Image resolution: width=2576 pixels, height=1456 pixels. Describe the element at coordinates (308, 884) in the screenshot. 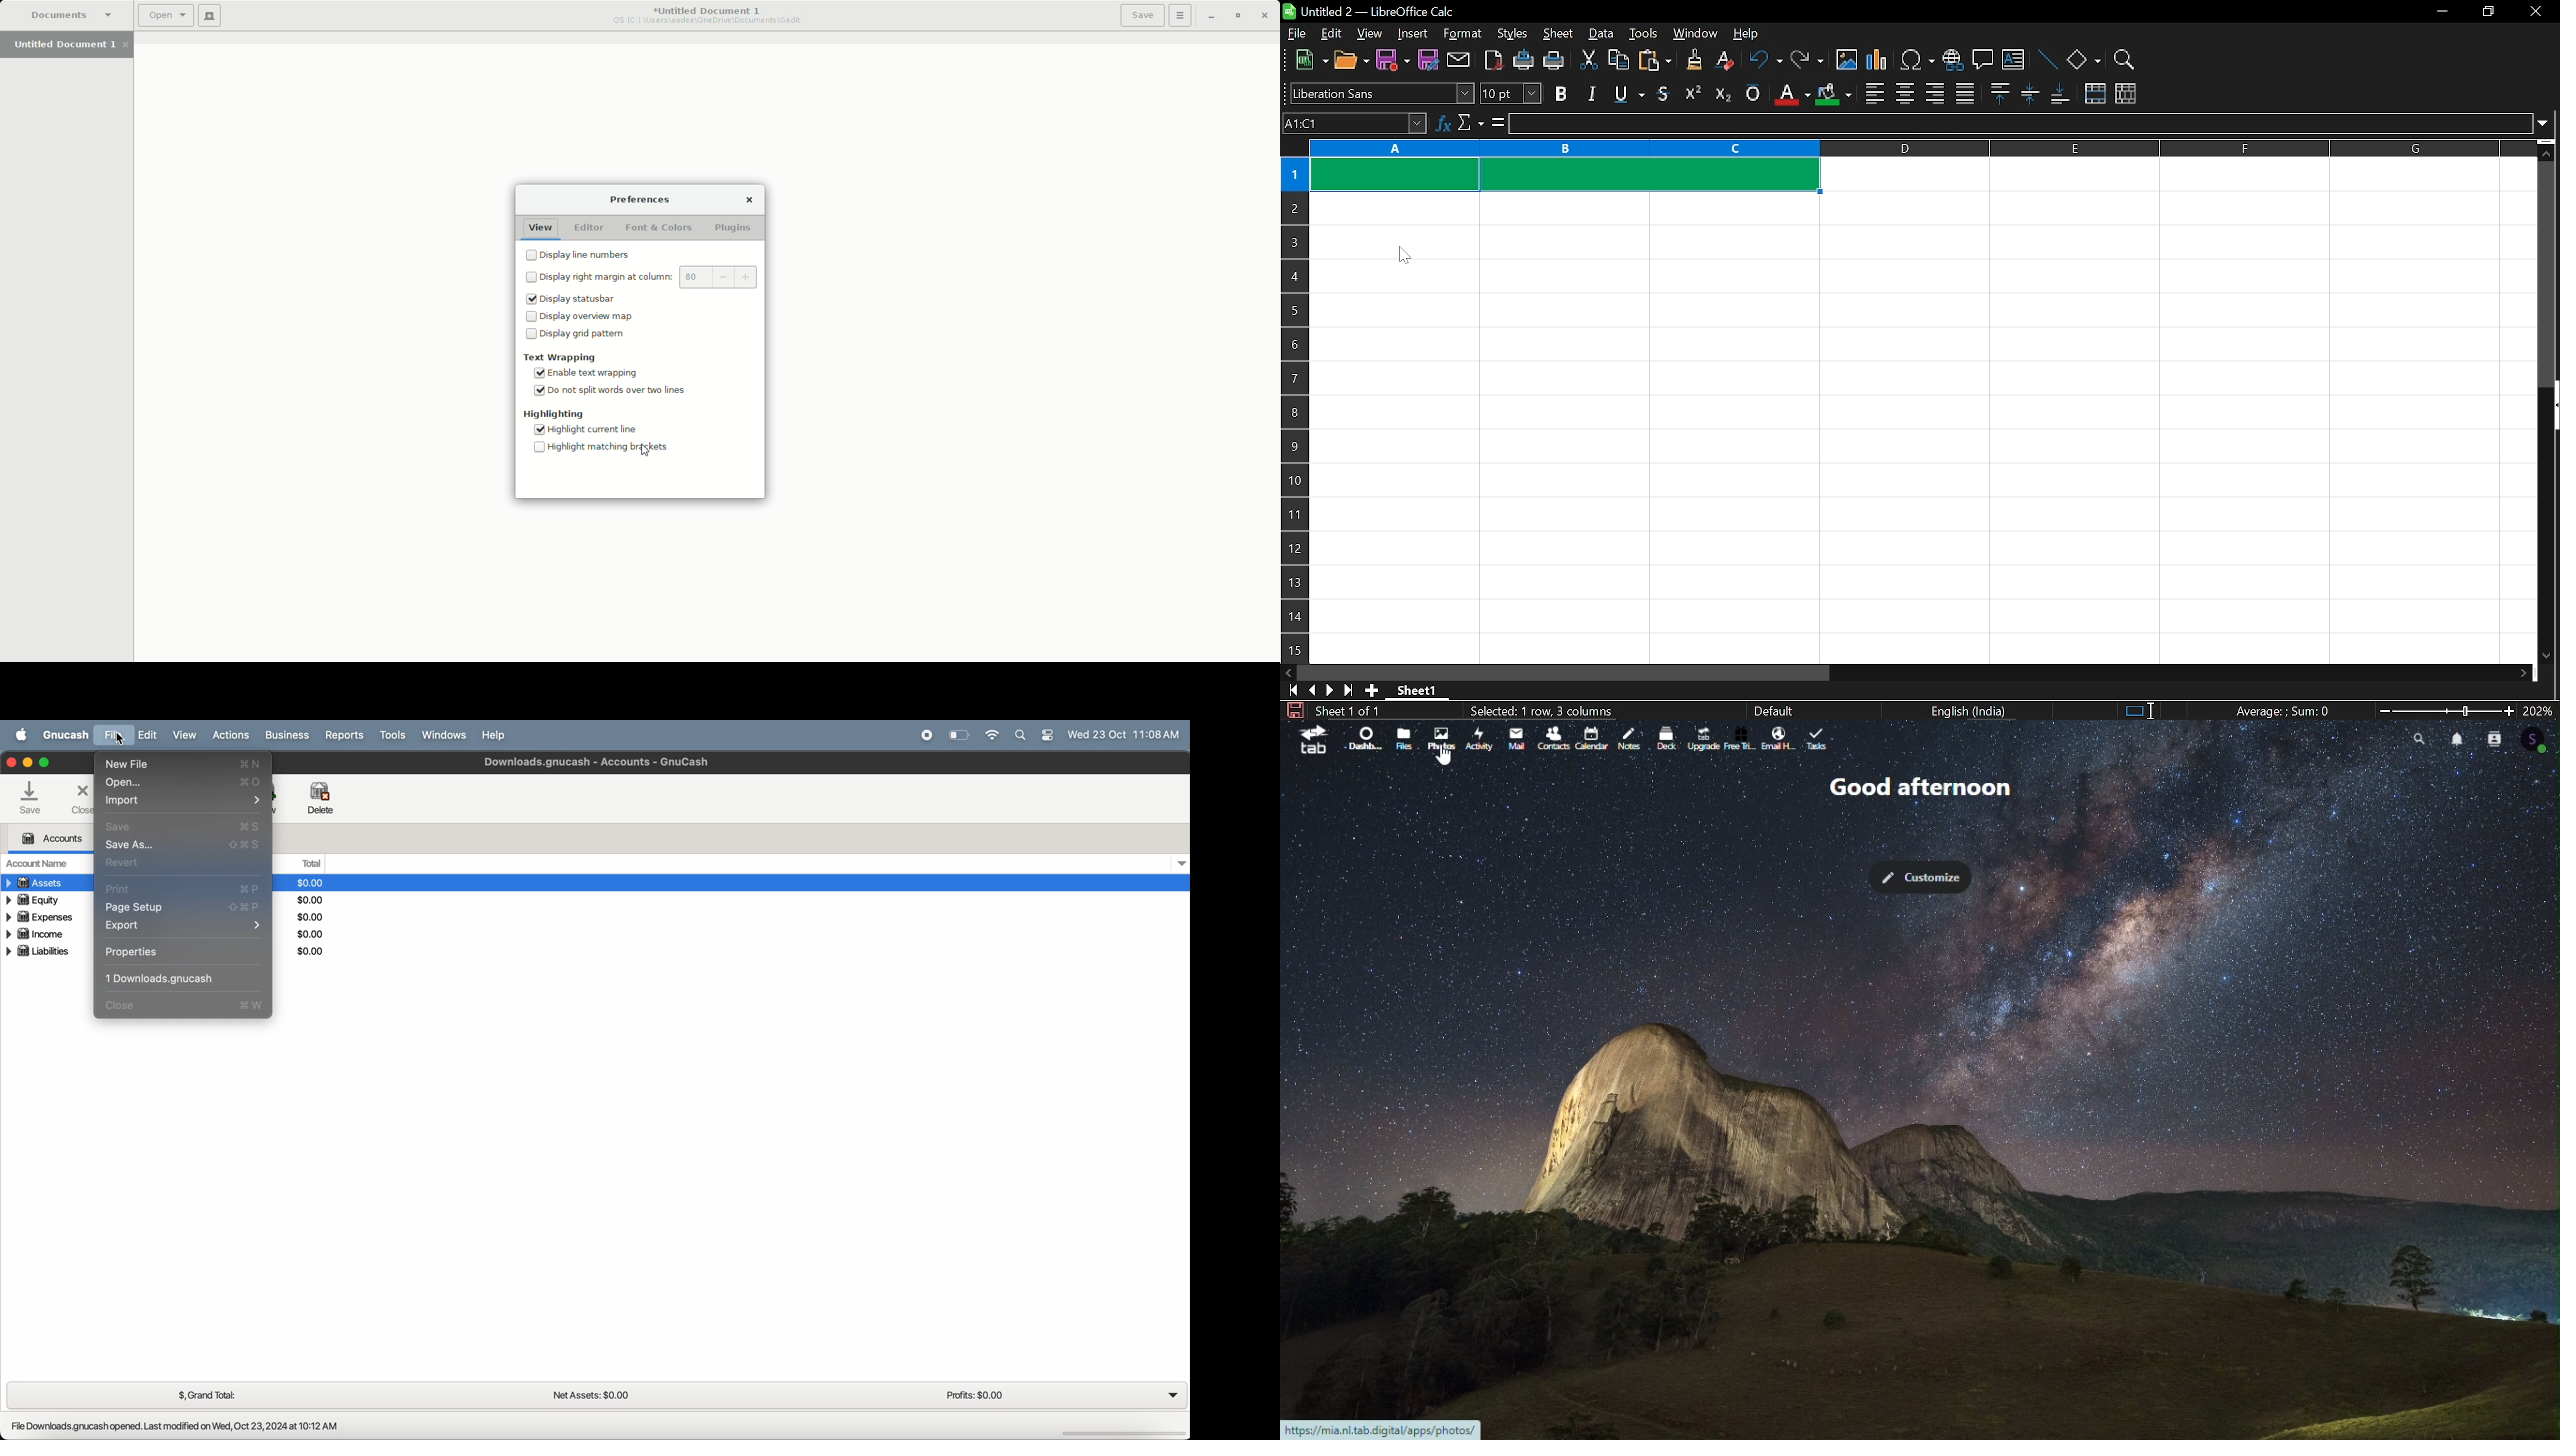

I see `dollars` at that location.